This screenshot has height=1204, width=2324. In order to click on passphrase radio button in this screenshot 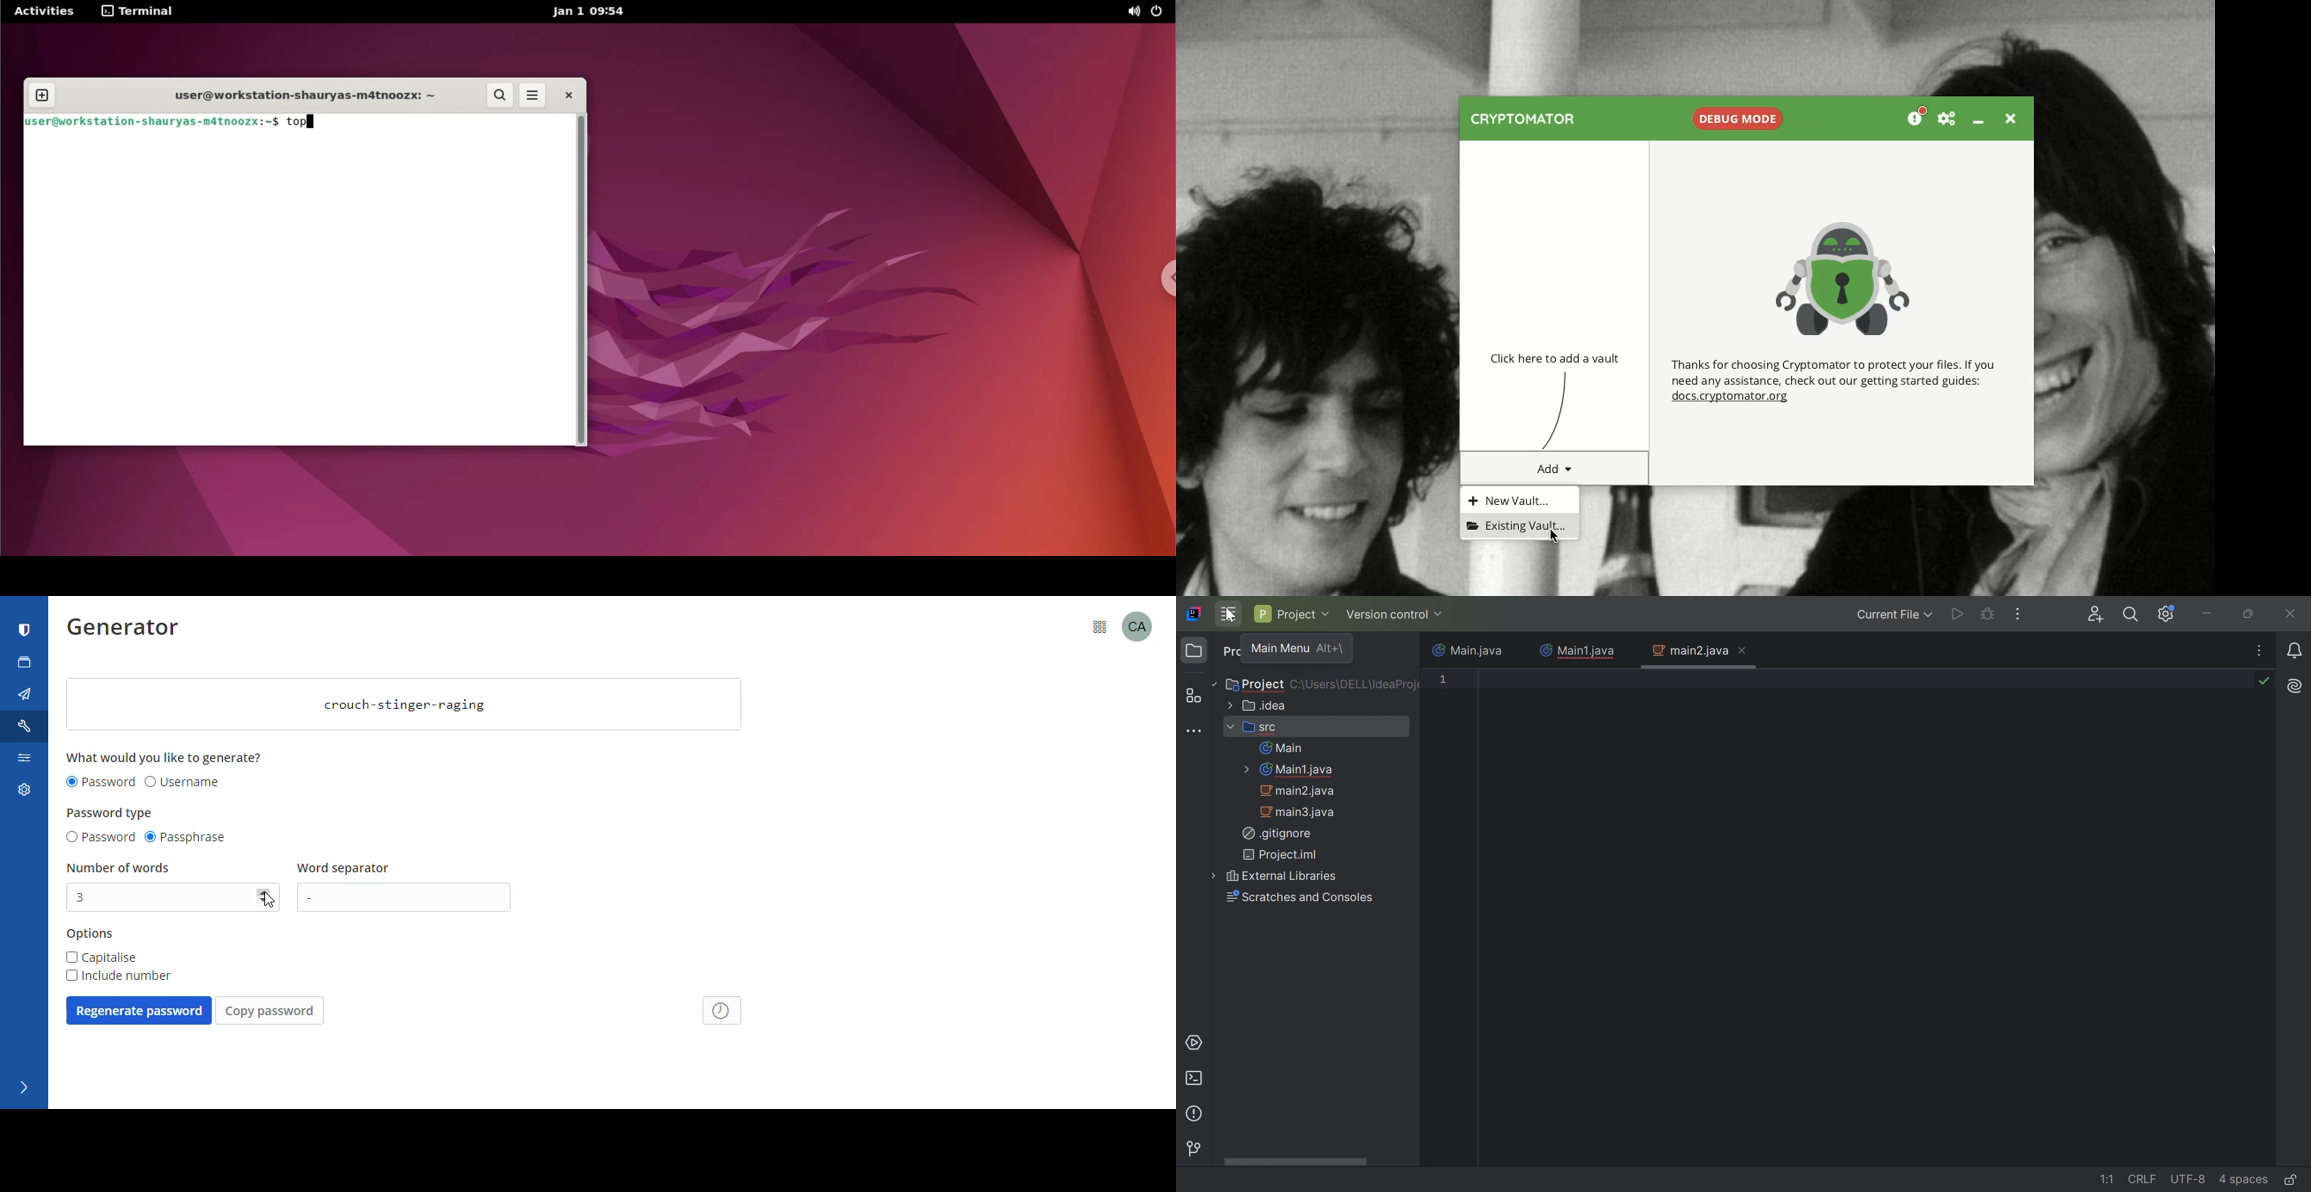, I will do `click(189, 838)`.